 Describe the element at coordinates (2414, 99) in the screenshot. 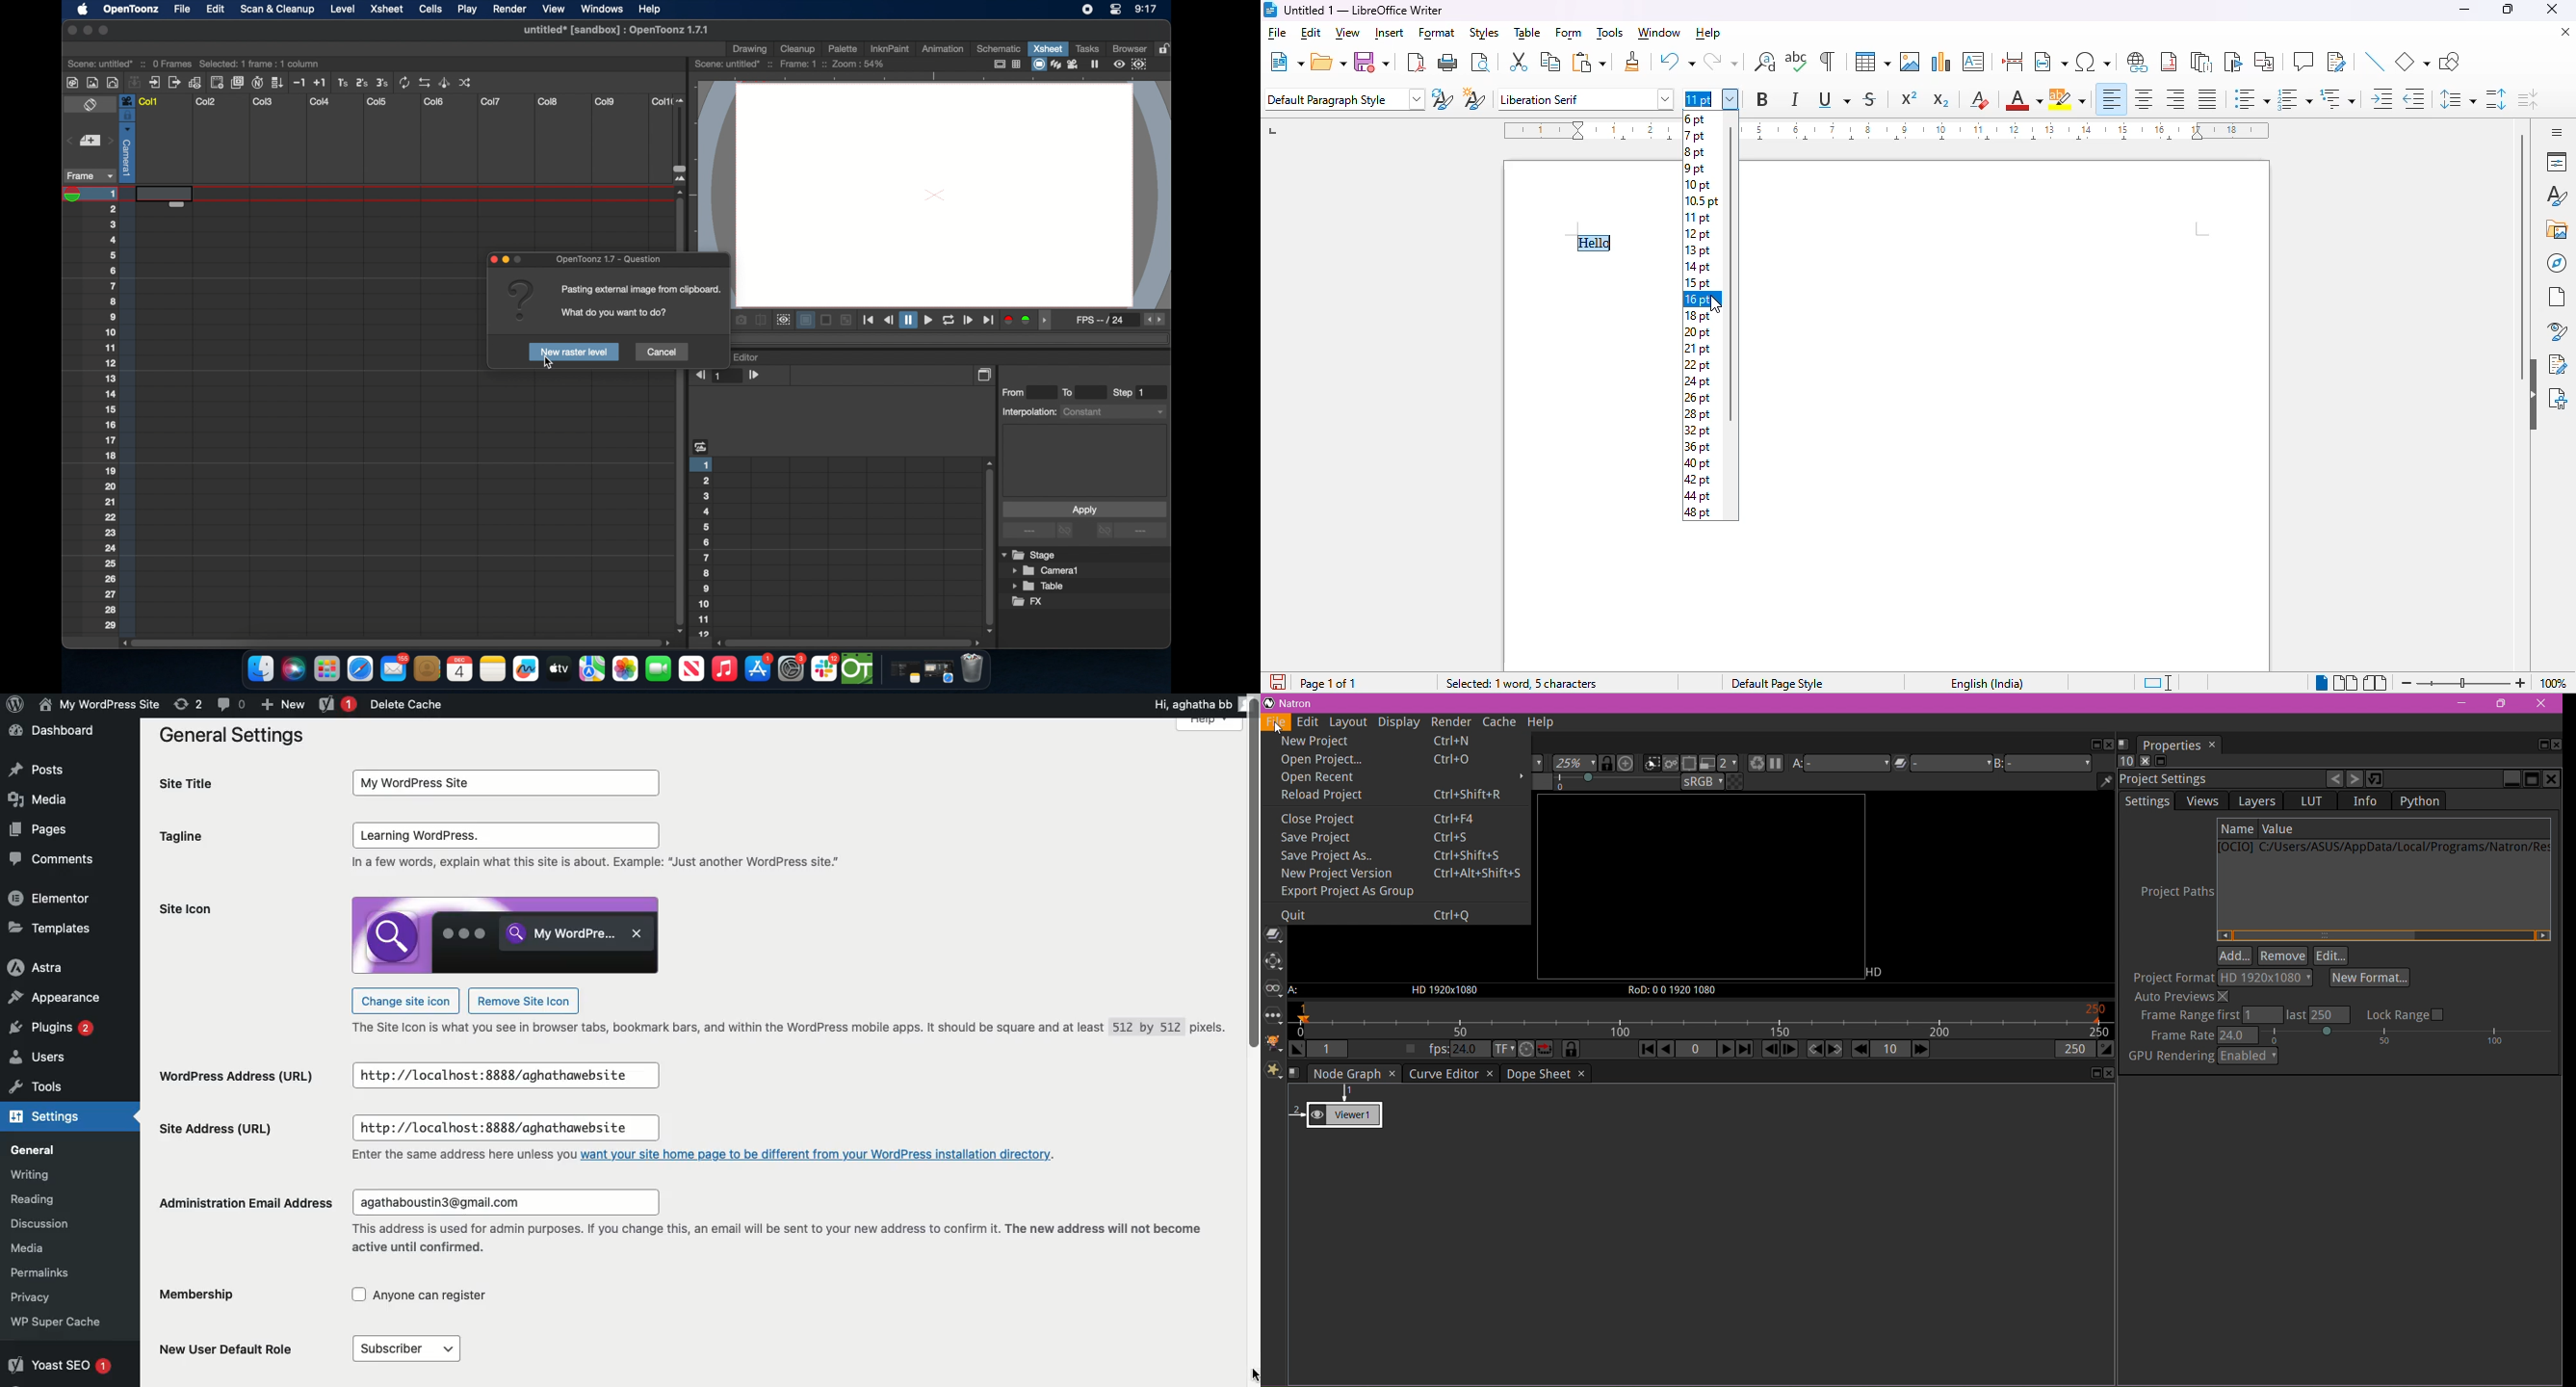

I see `decrease indent` at that location.